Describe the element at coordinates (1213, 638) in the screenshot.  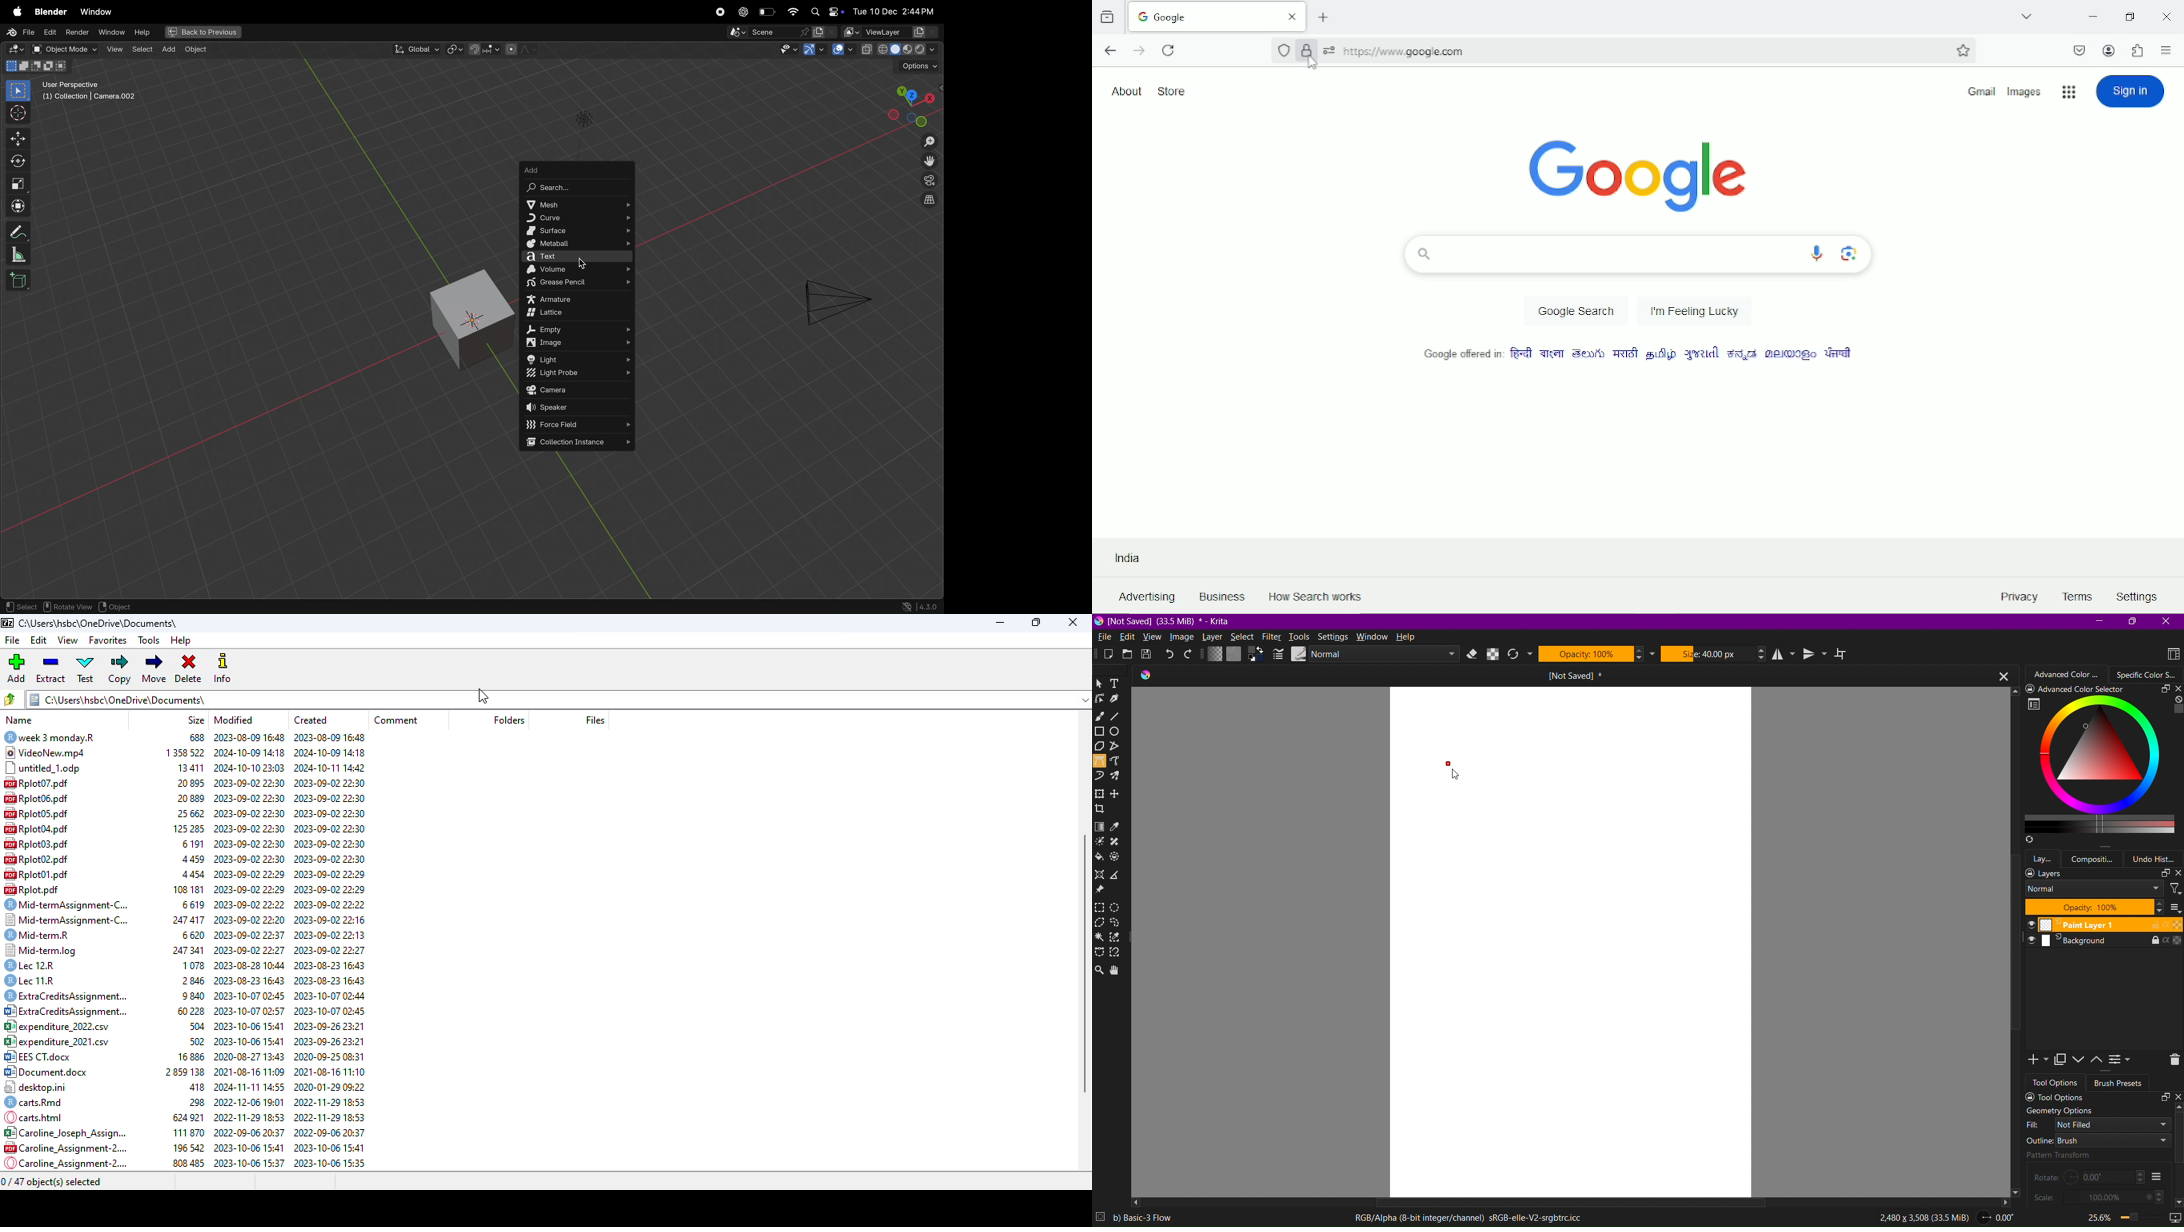
I see `Layer` at that location.